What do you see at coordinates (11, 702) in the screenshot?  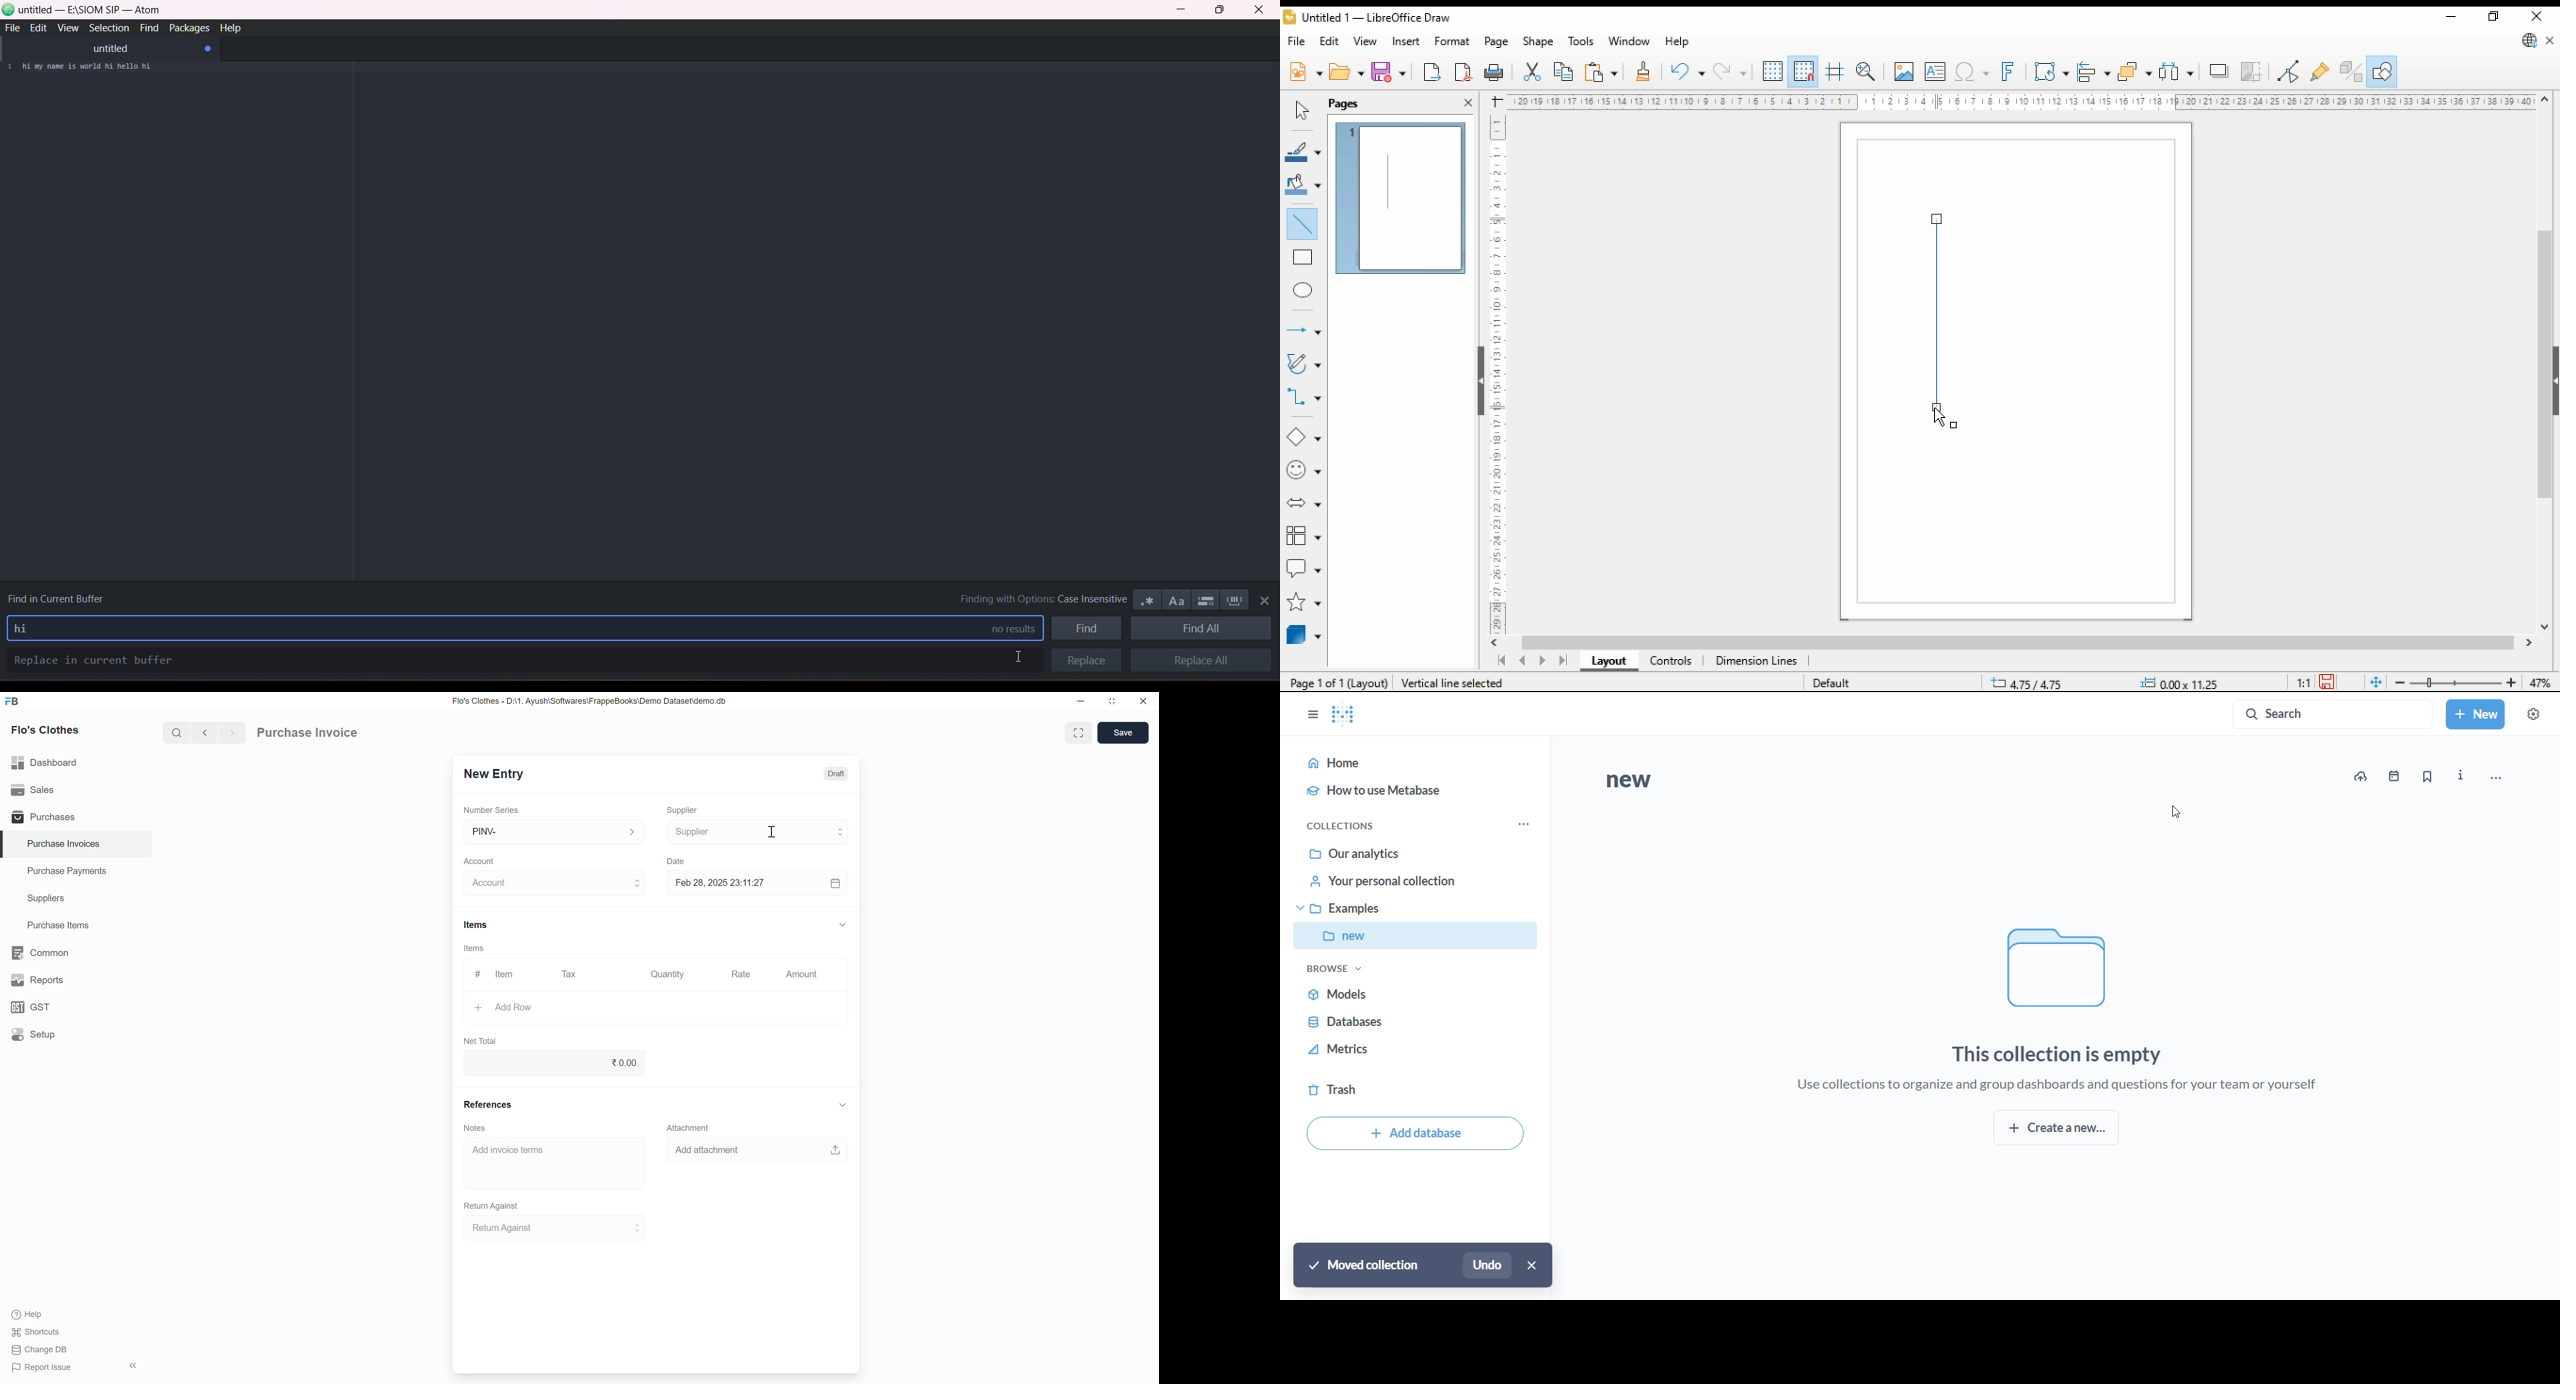 I see `Frappe Books logo` at bounding box center [11, 702].